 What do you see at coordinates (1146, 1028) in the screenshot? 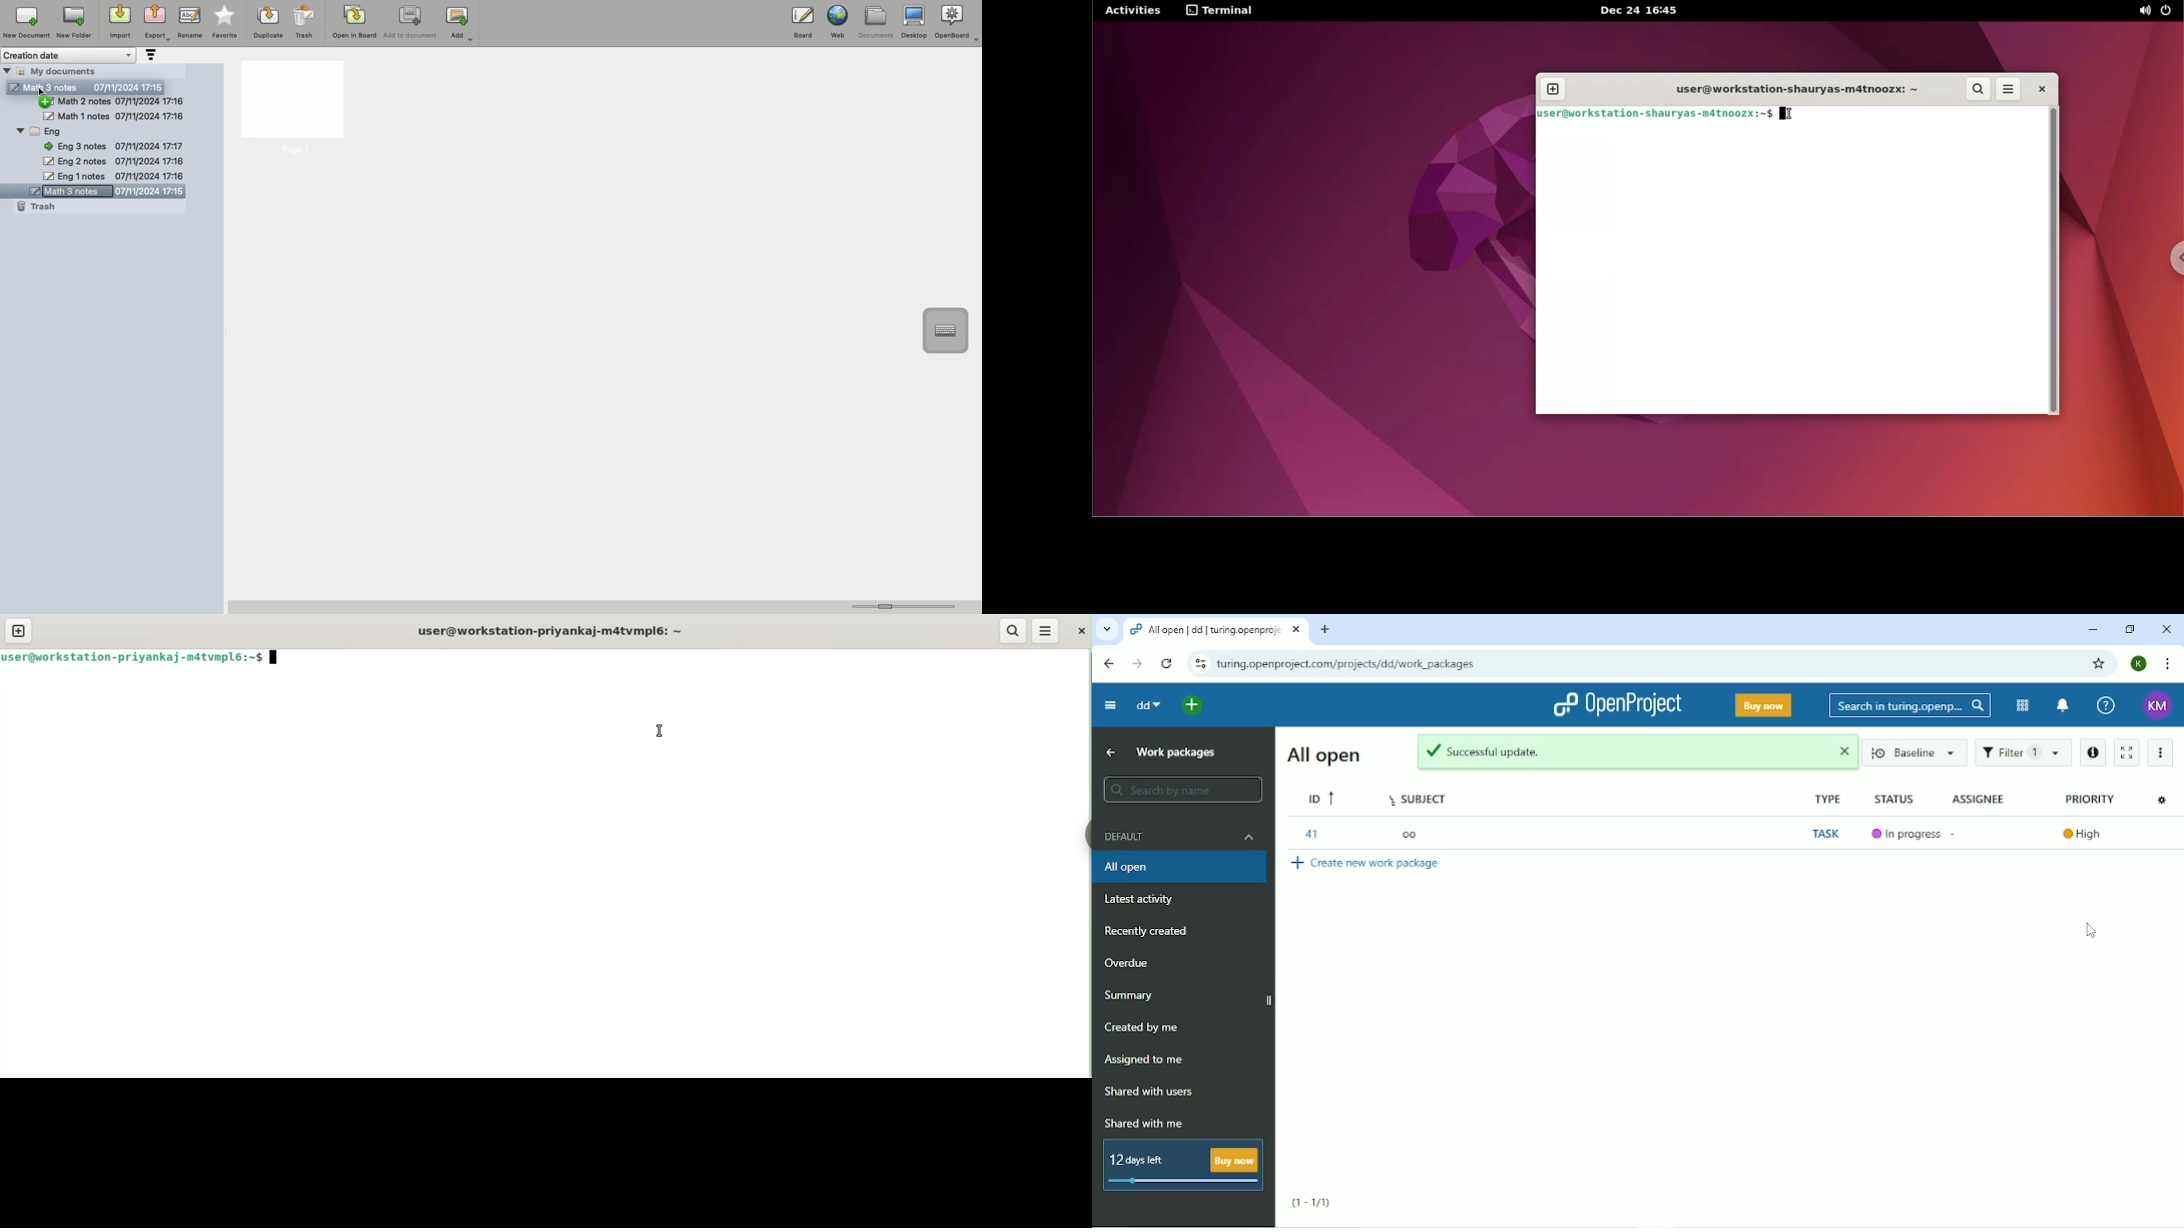
I see `Created by me` at bounding box center [1146, 1028].